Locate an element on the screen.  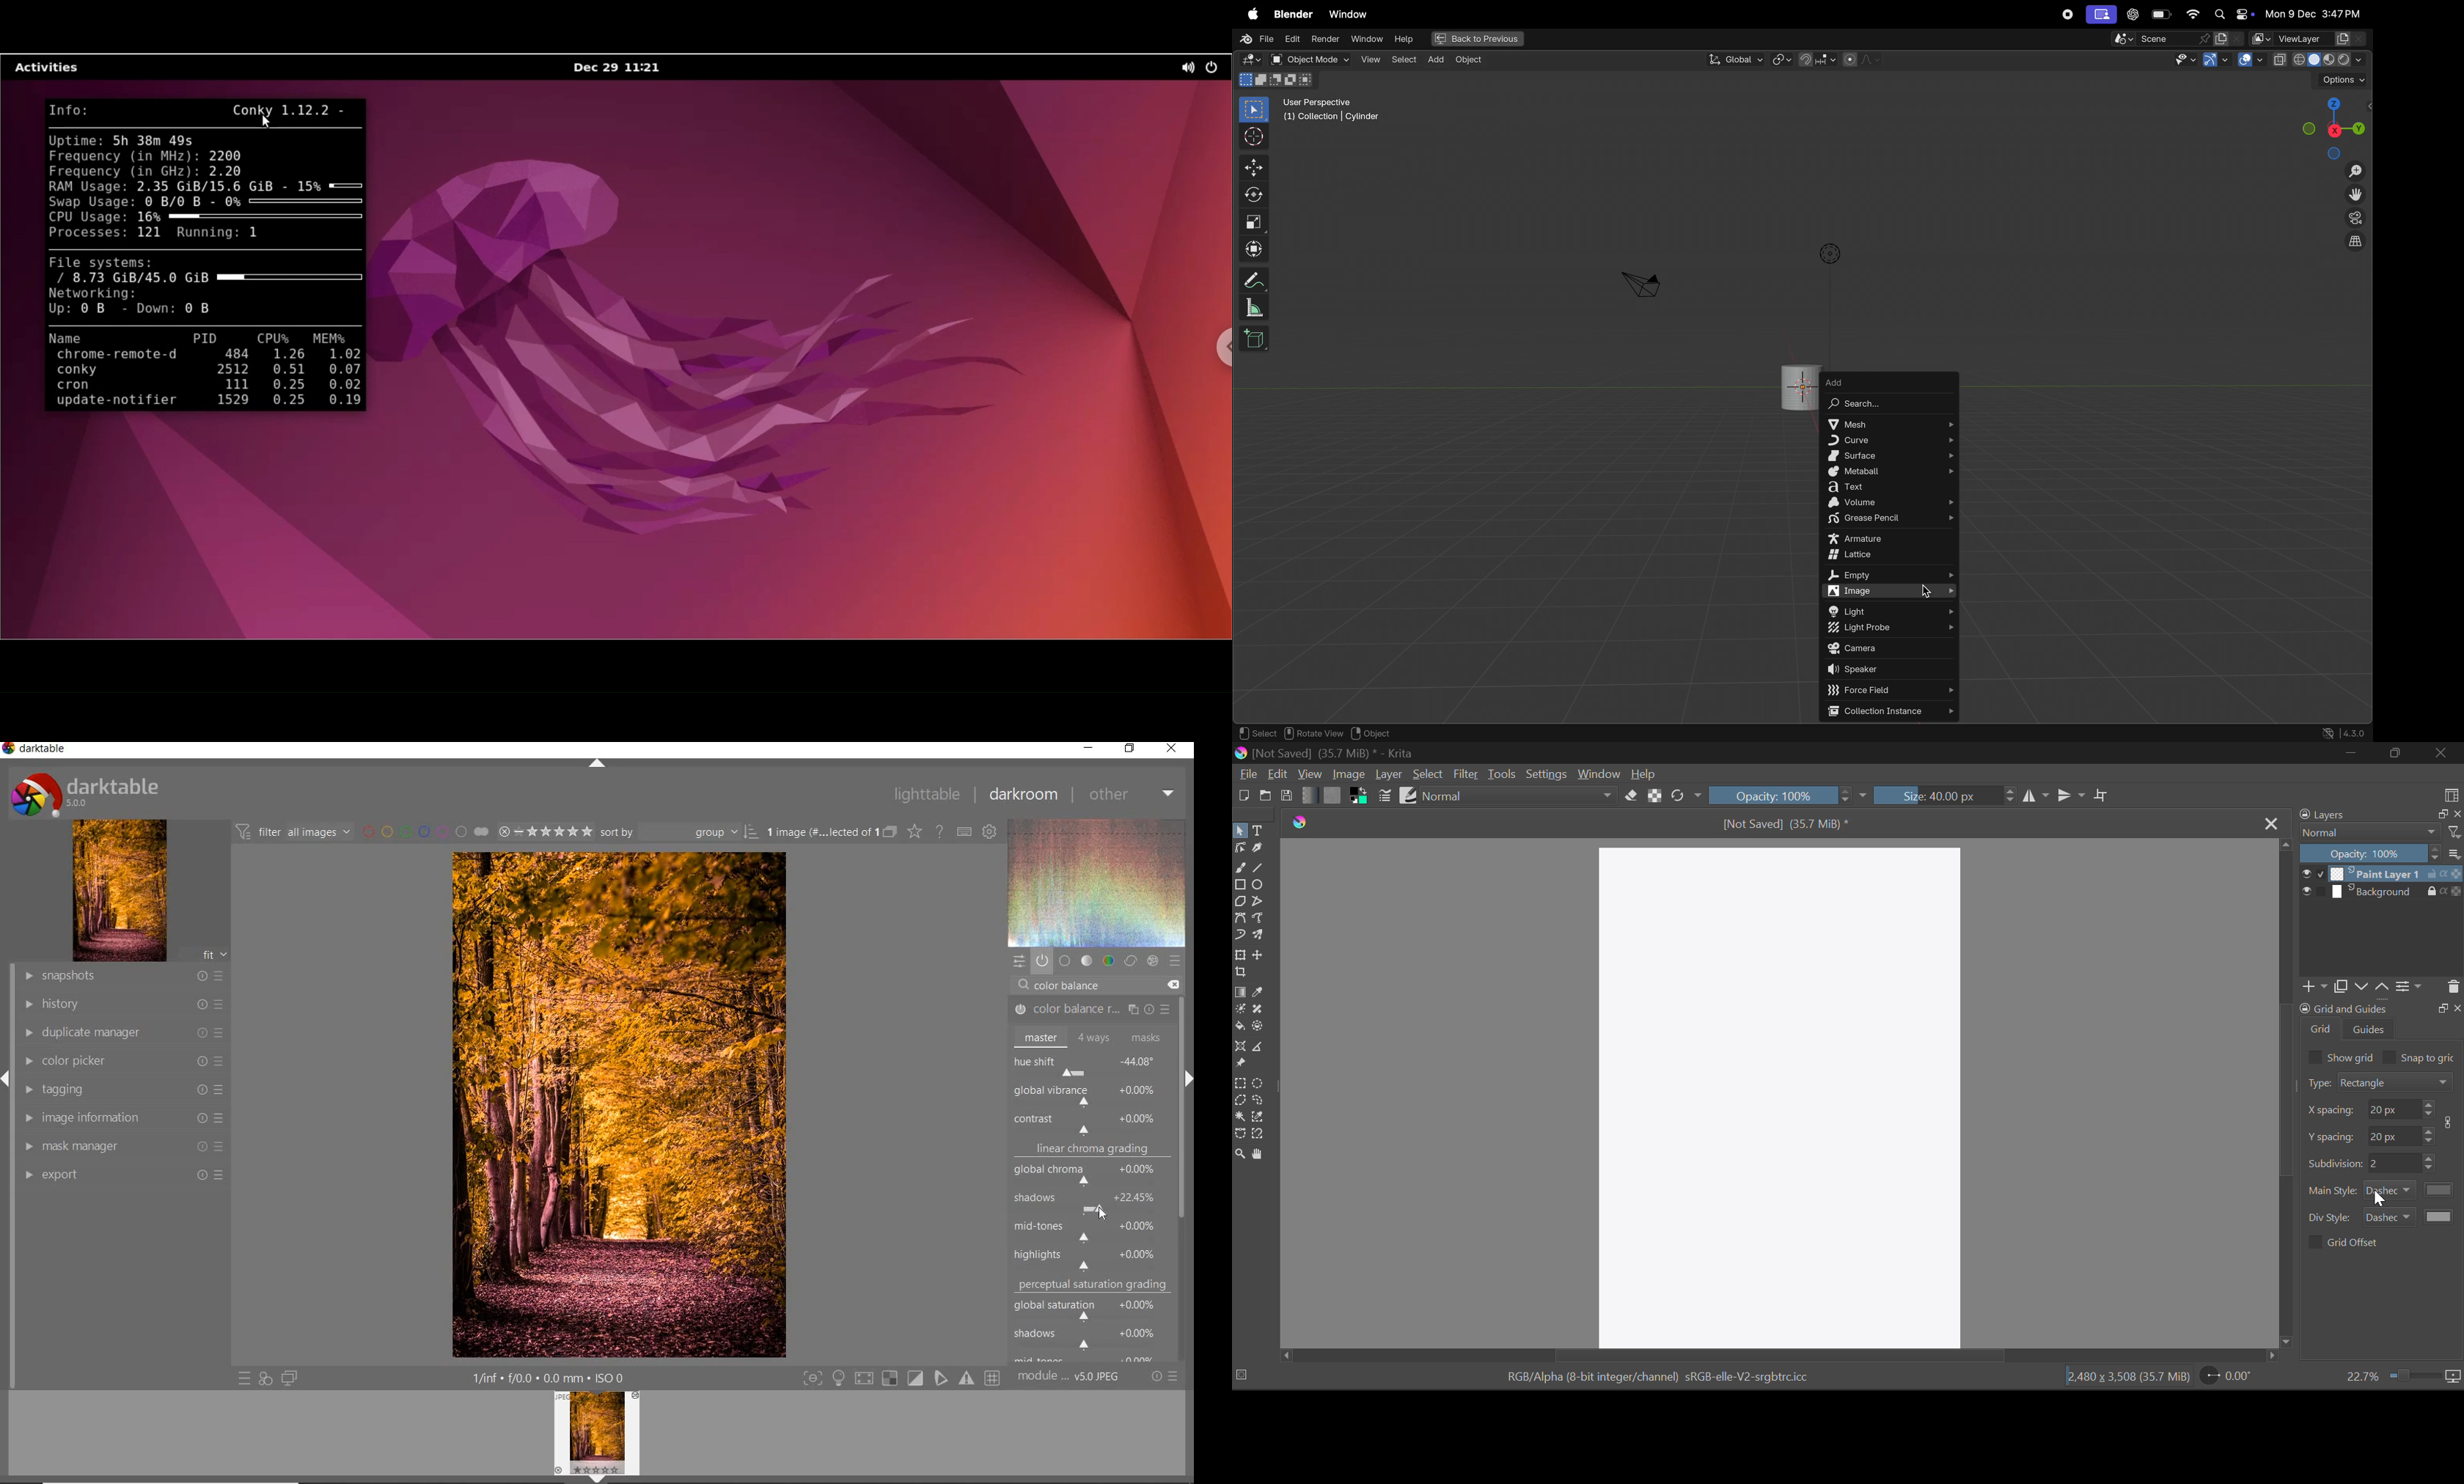
Windows is located at coordinates (1348, 12).